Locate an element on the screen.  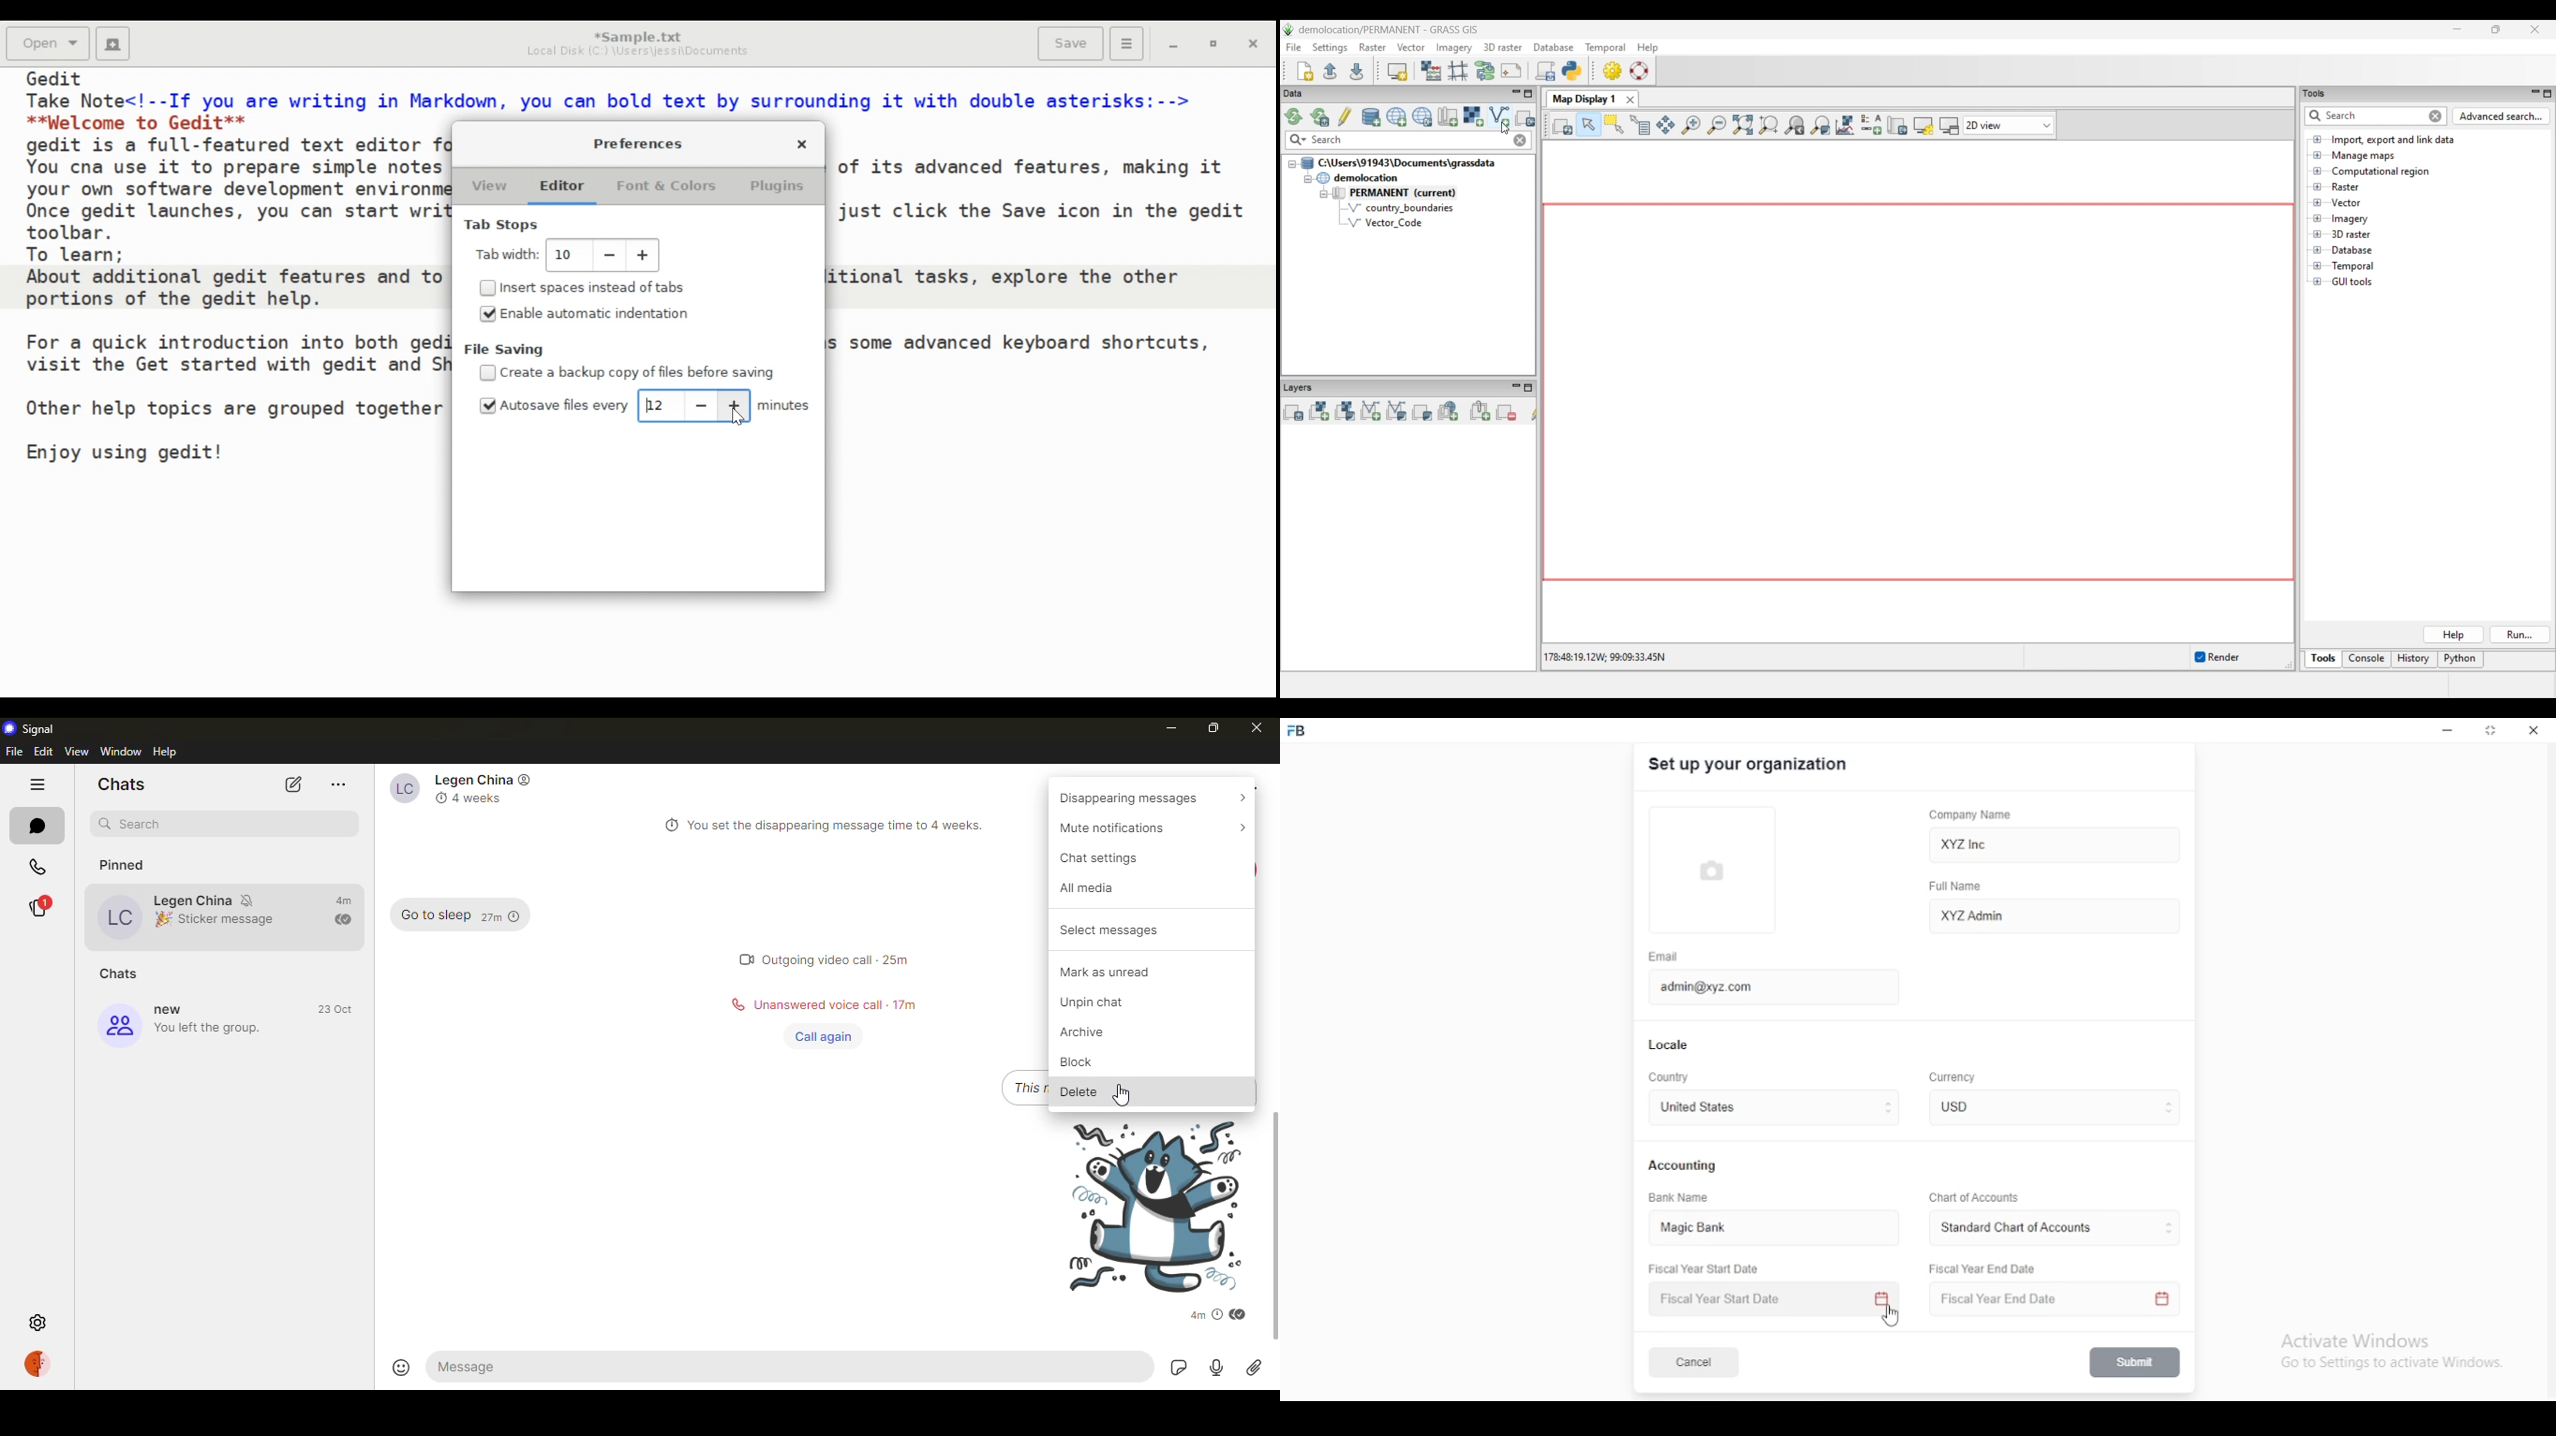
country is located at coordinates (1671, 1078).